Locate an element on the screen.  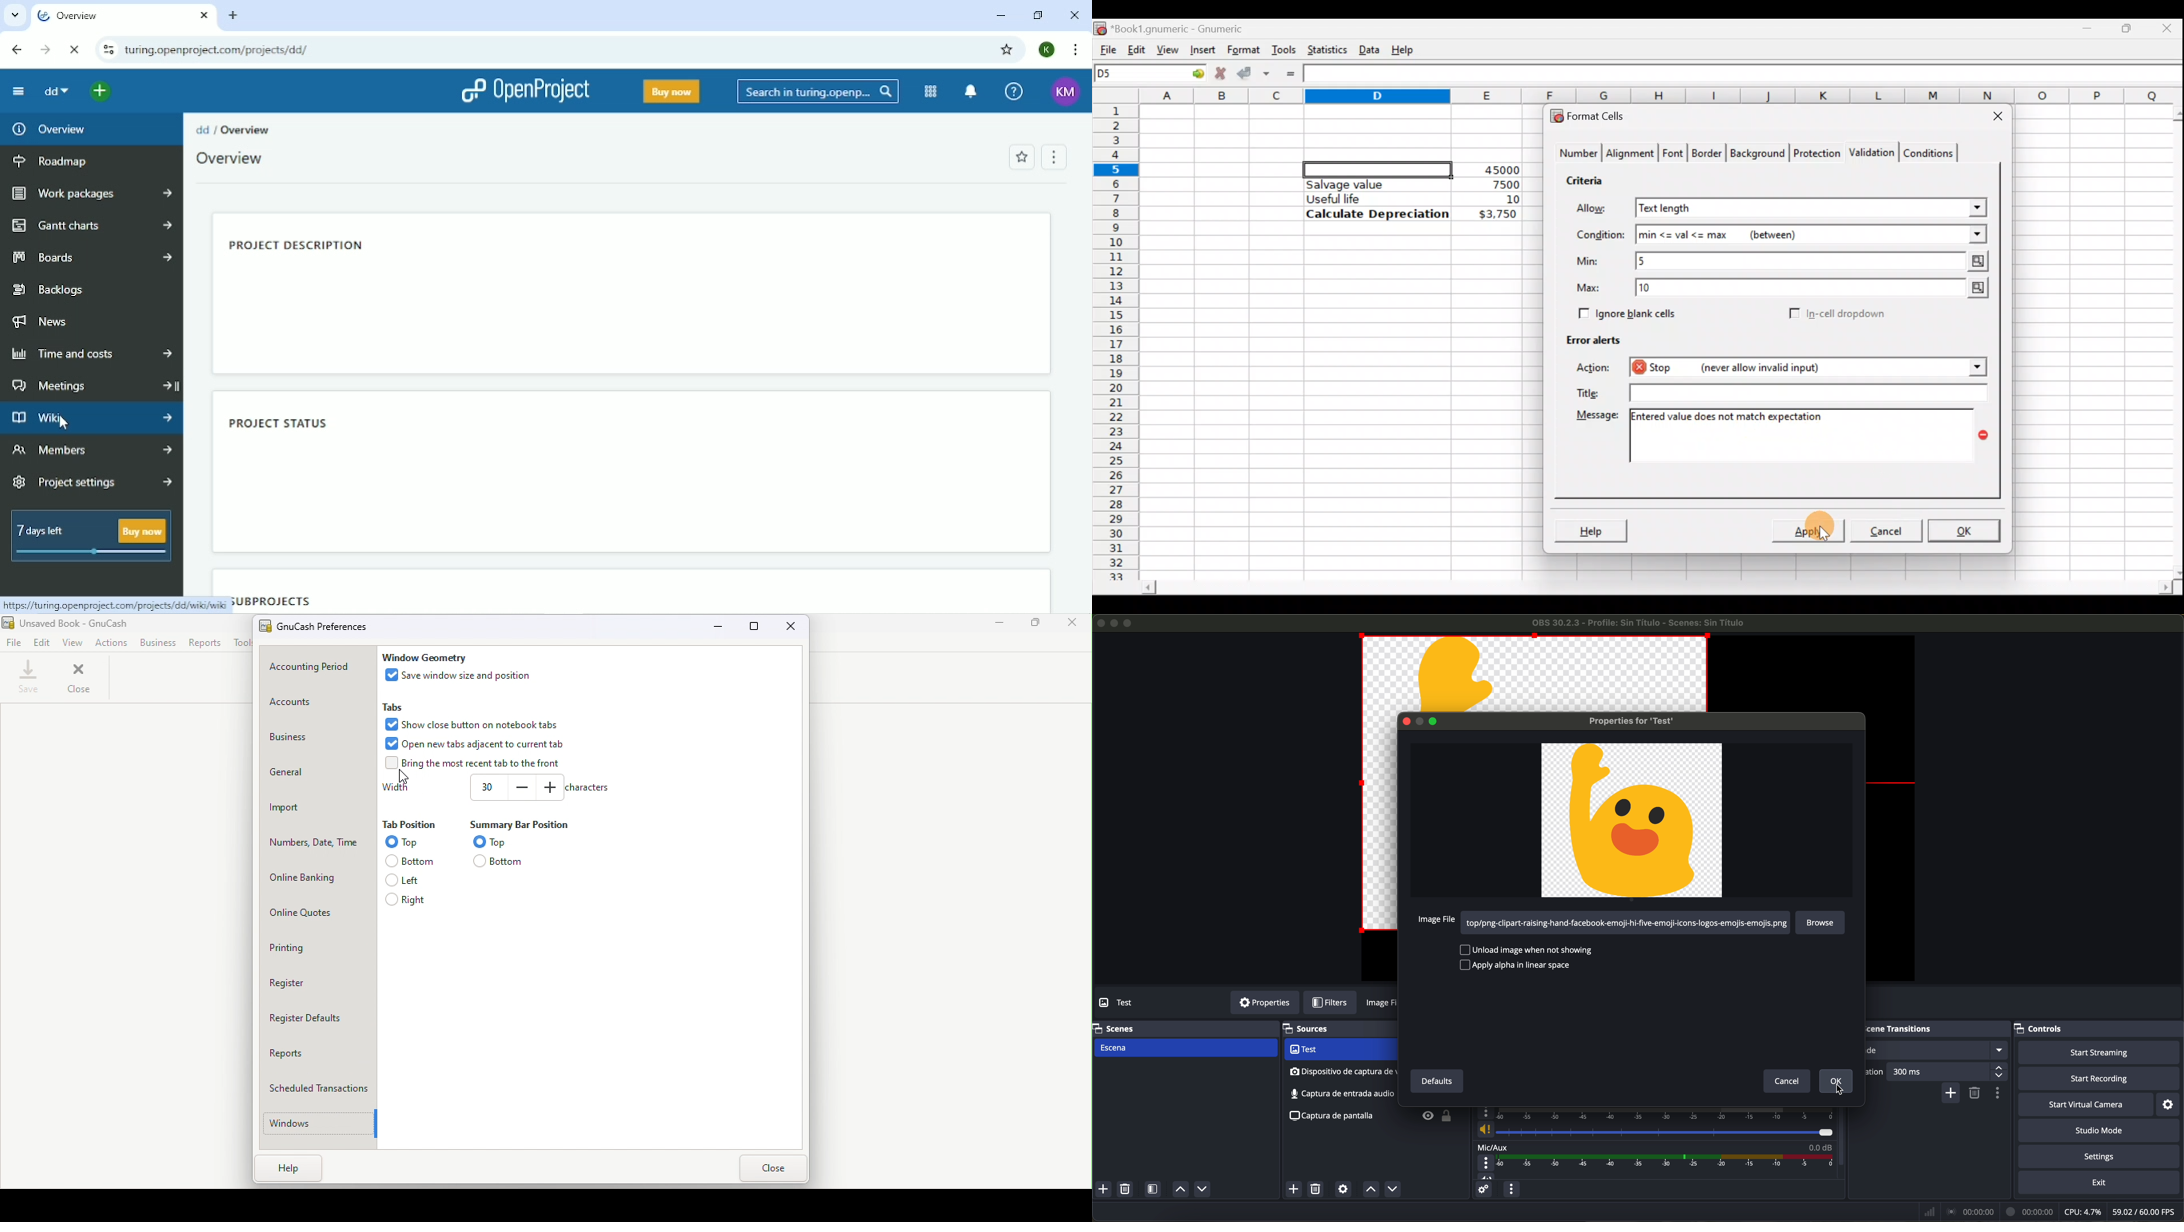
timeline is located at coordinates (1666, 1114).